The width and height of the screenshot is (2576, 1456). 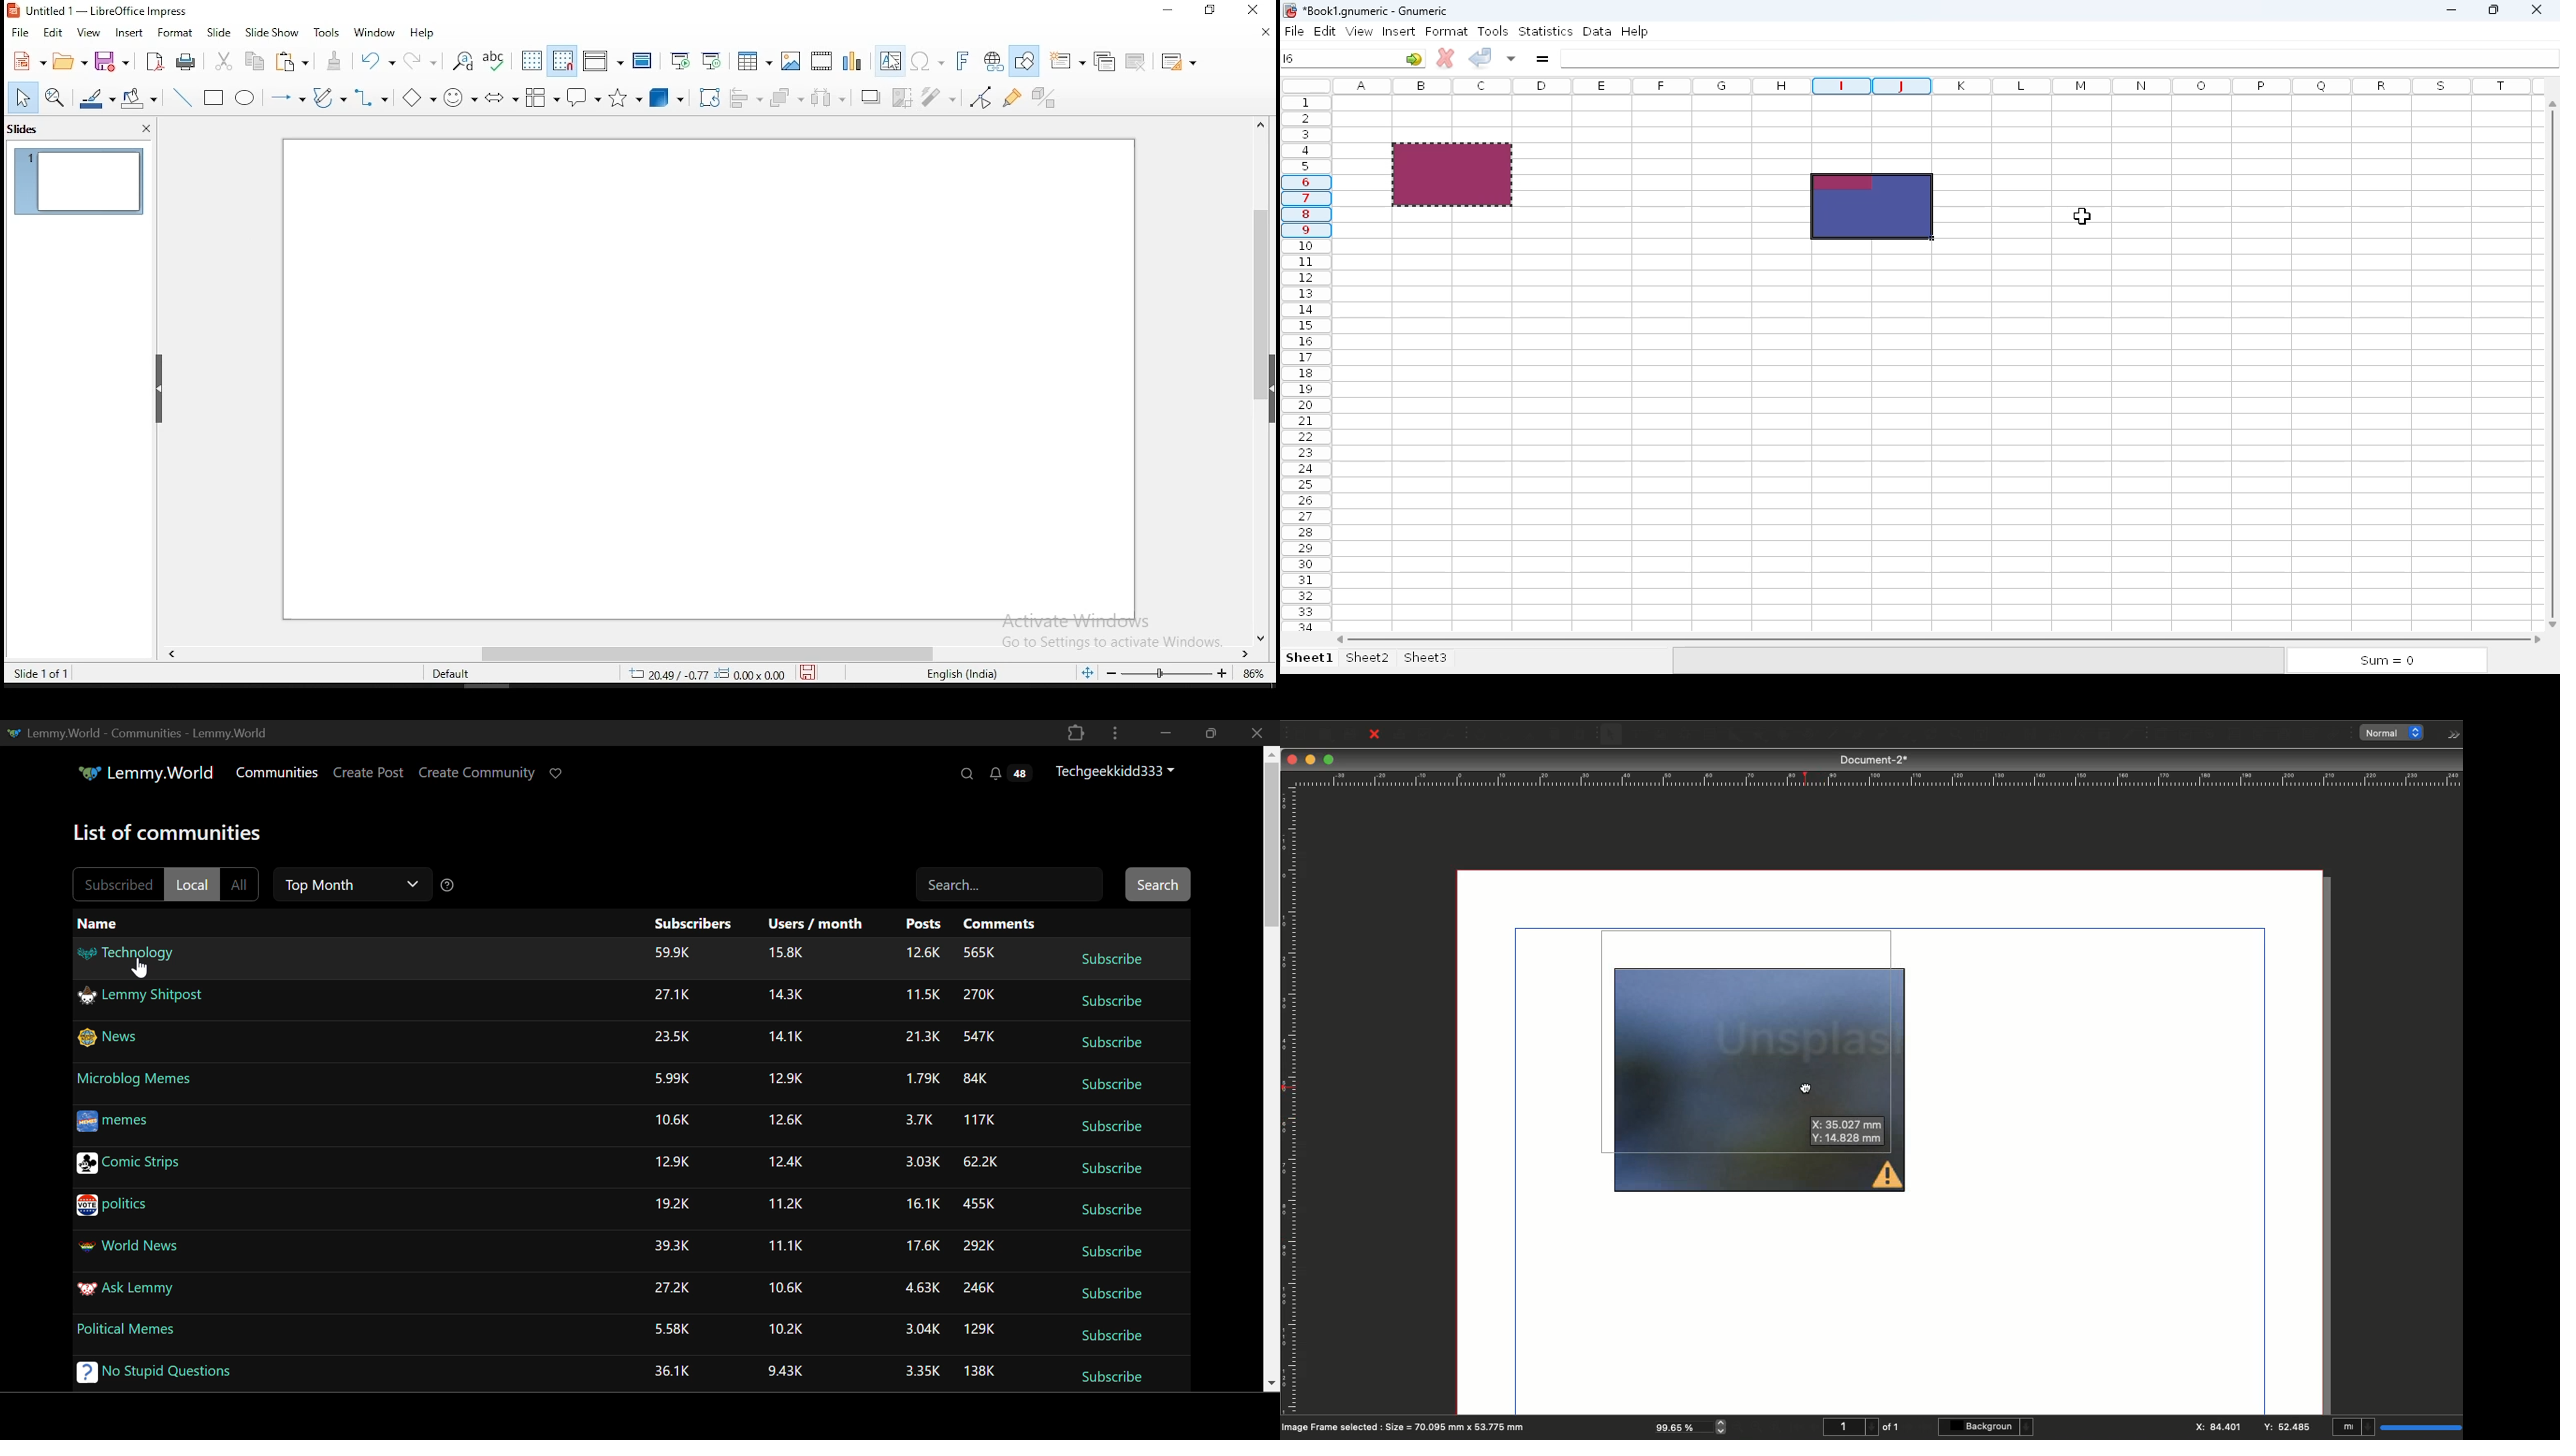 I want to click on stars and banners, so click(x=626, y=98).